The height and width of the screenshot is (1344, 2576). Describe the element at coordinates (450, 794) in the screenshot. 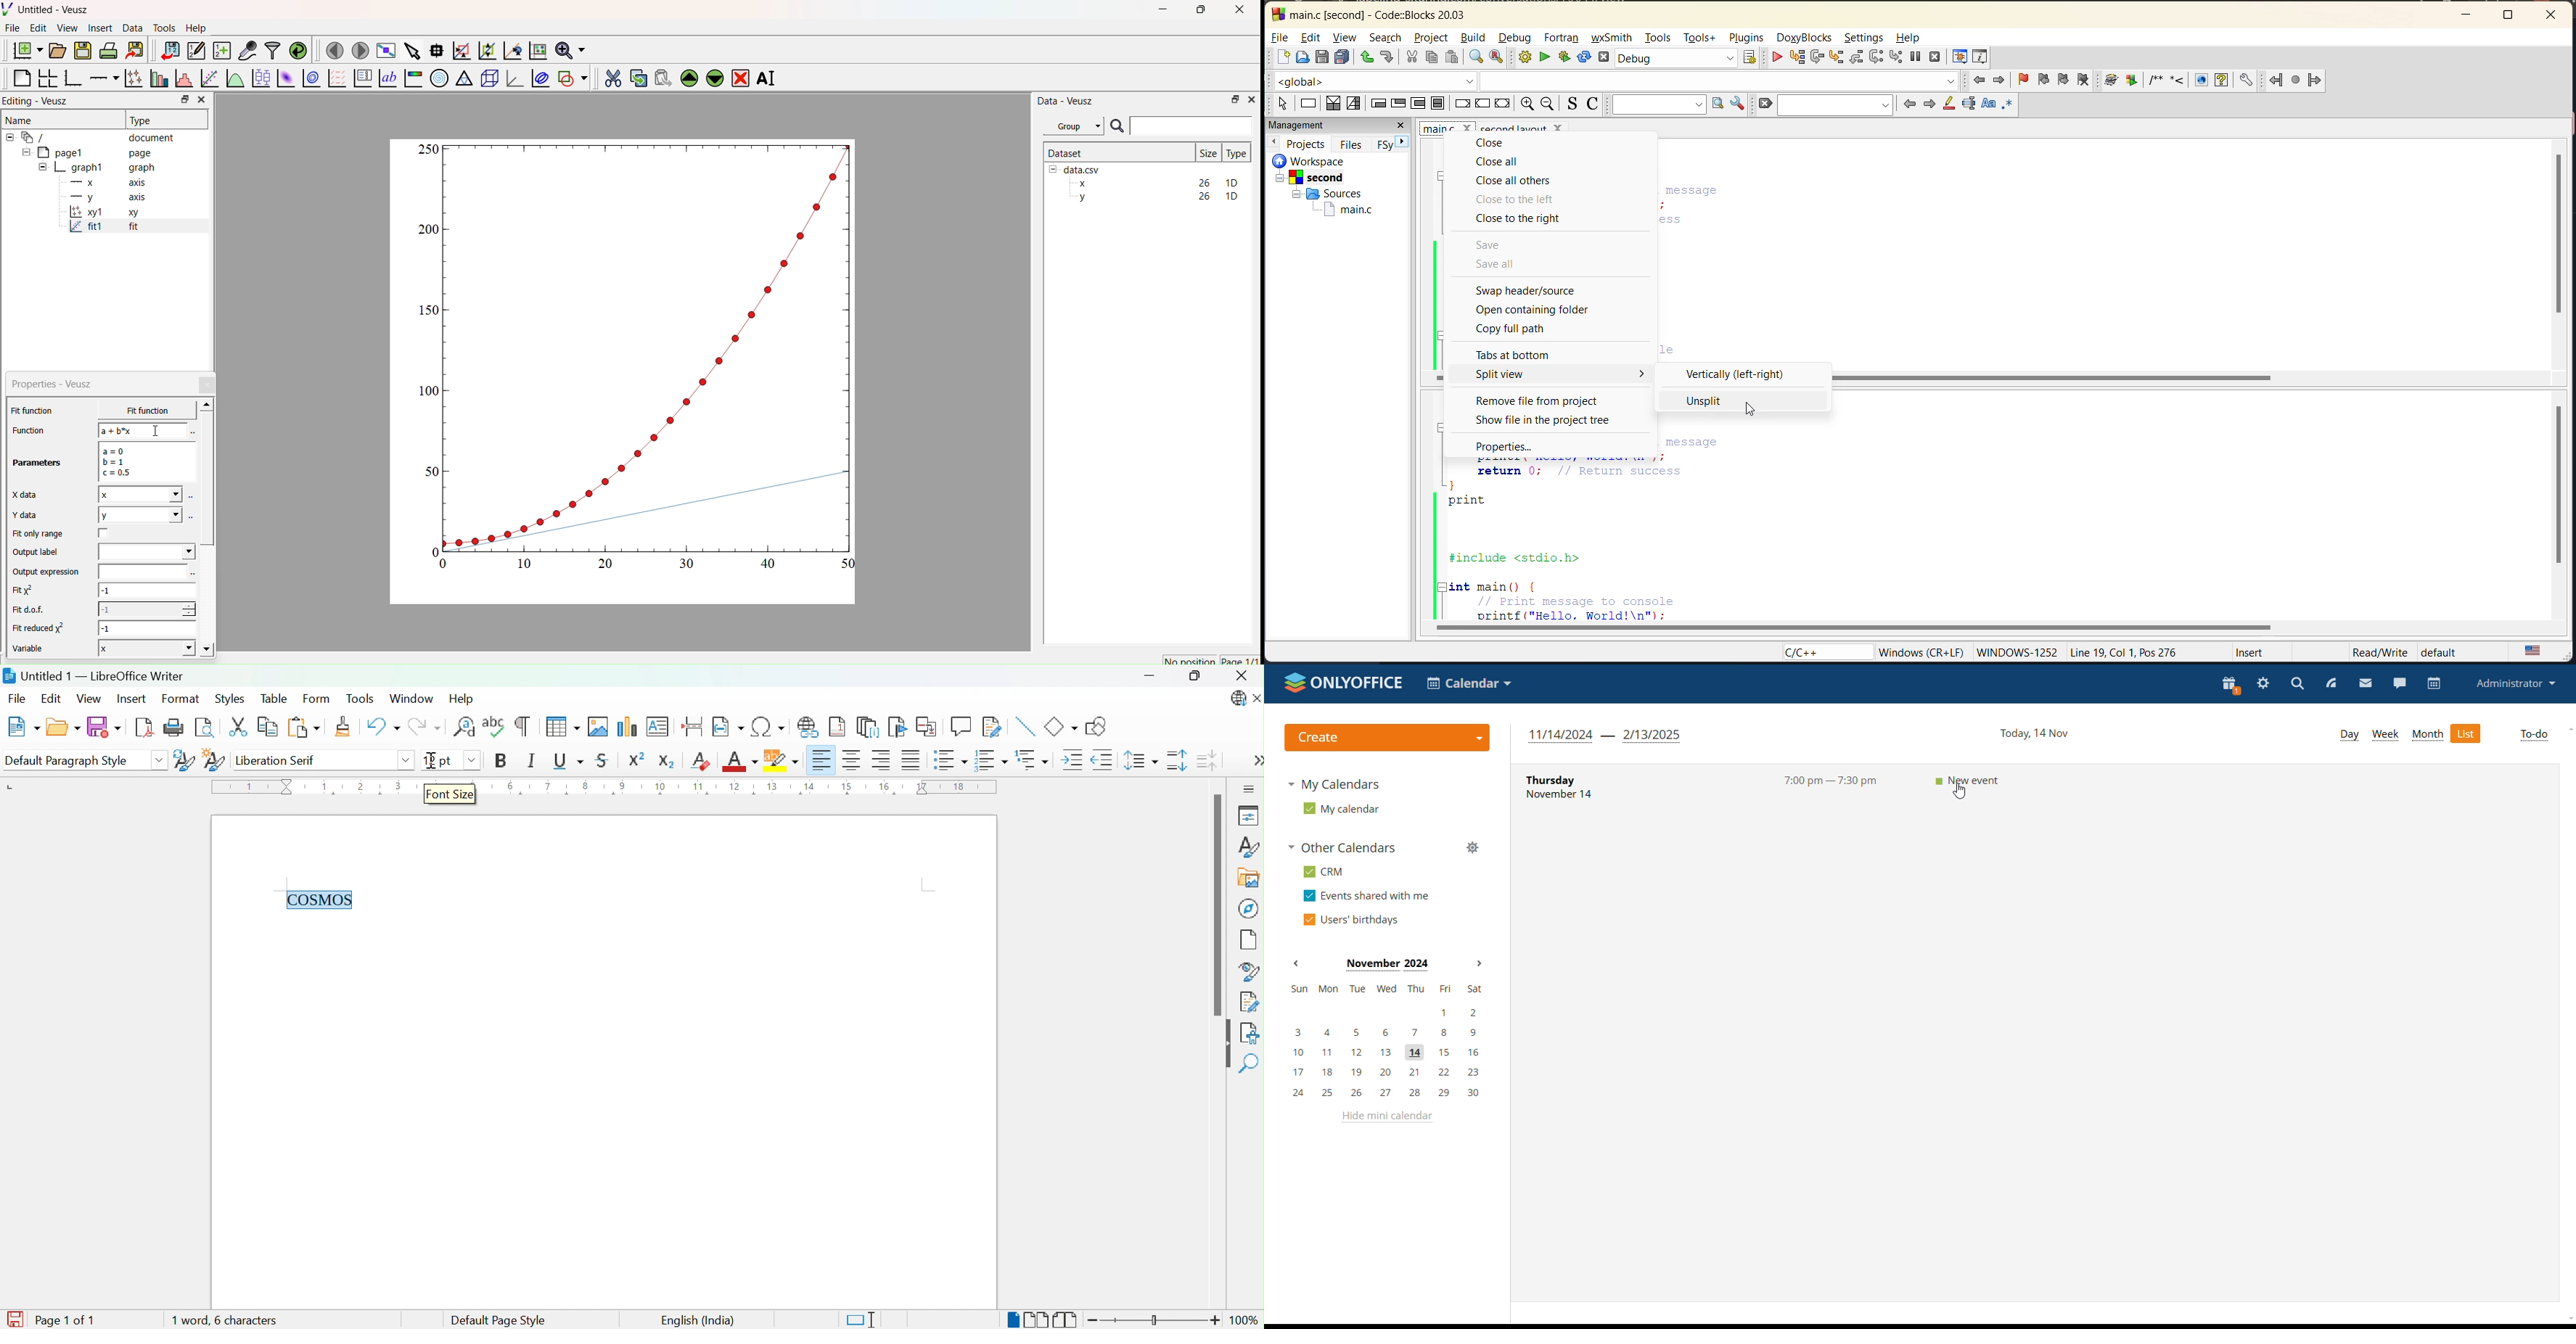

I see `Font Size` at that location.